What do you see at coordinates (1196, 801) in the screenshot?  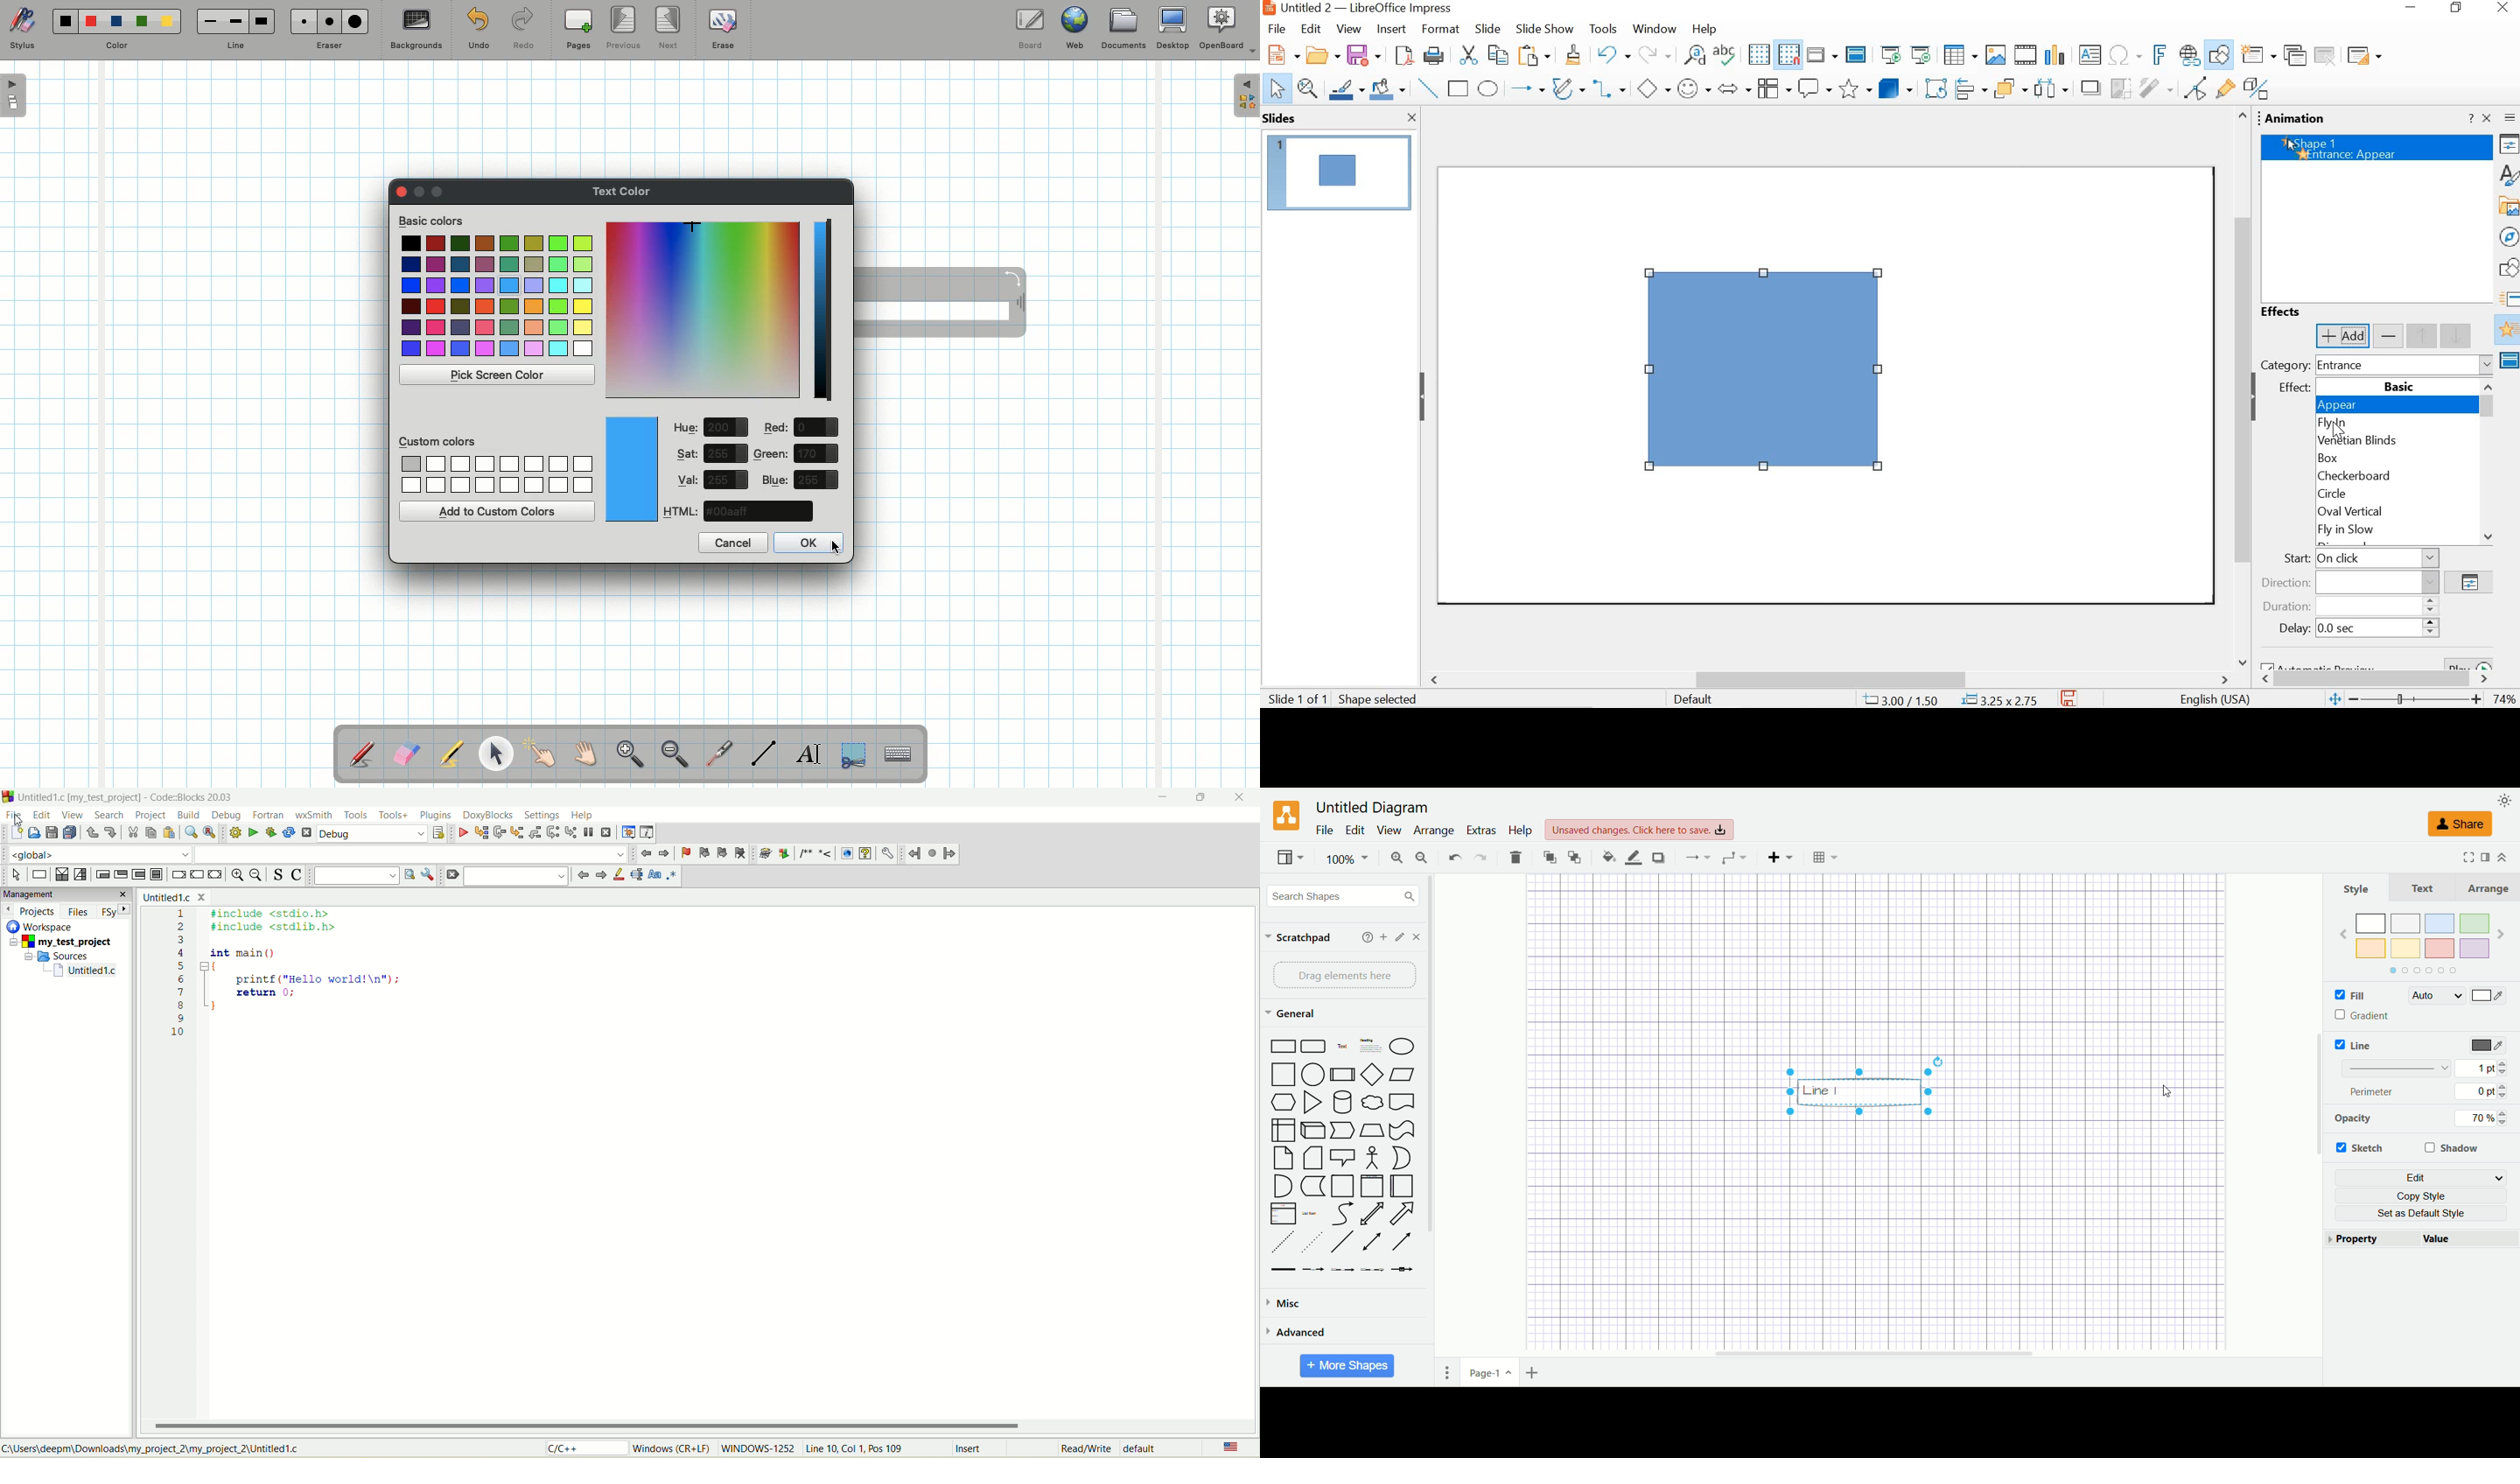 I see `maximize` at bounding box center [1196, 801].